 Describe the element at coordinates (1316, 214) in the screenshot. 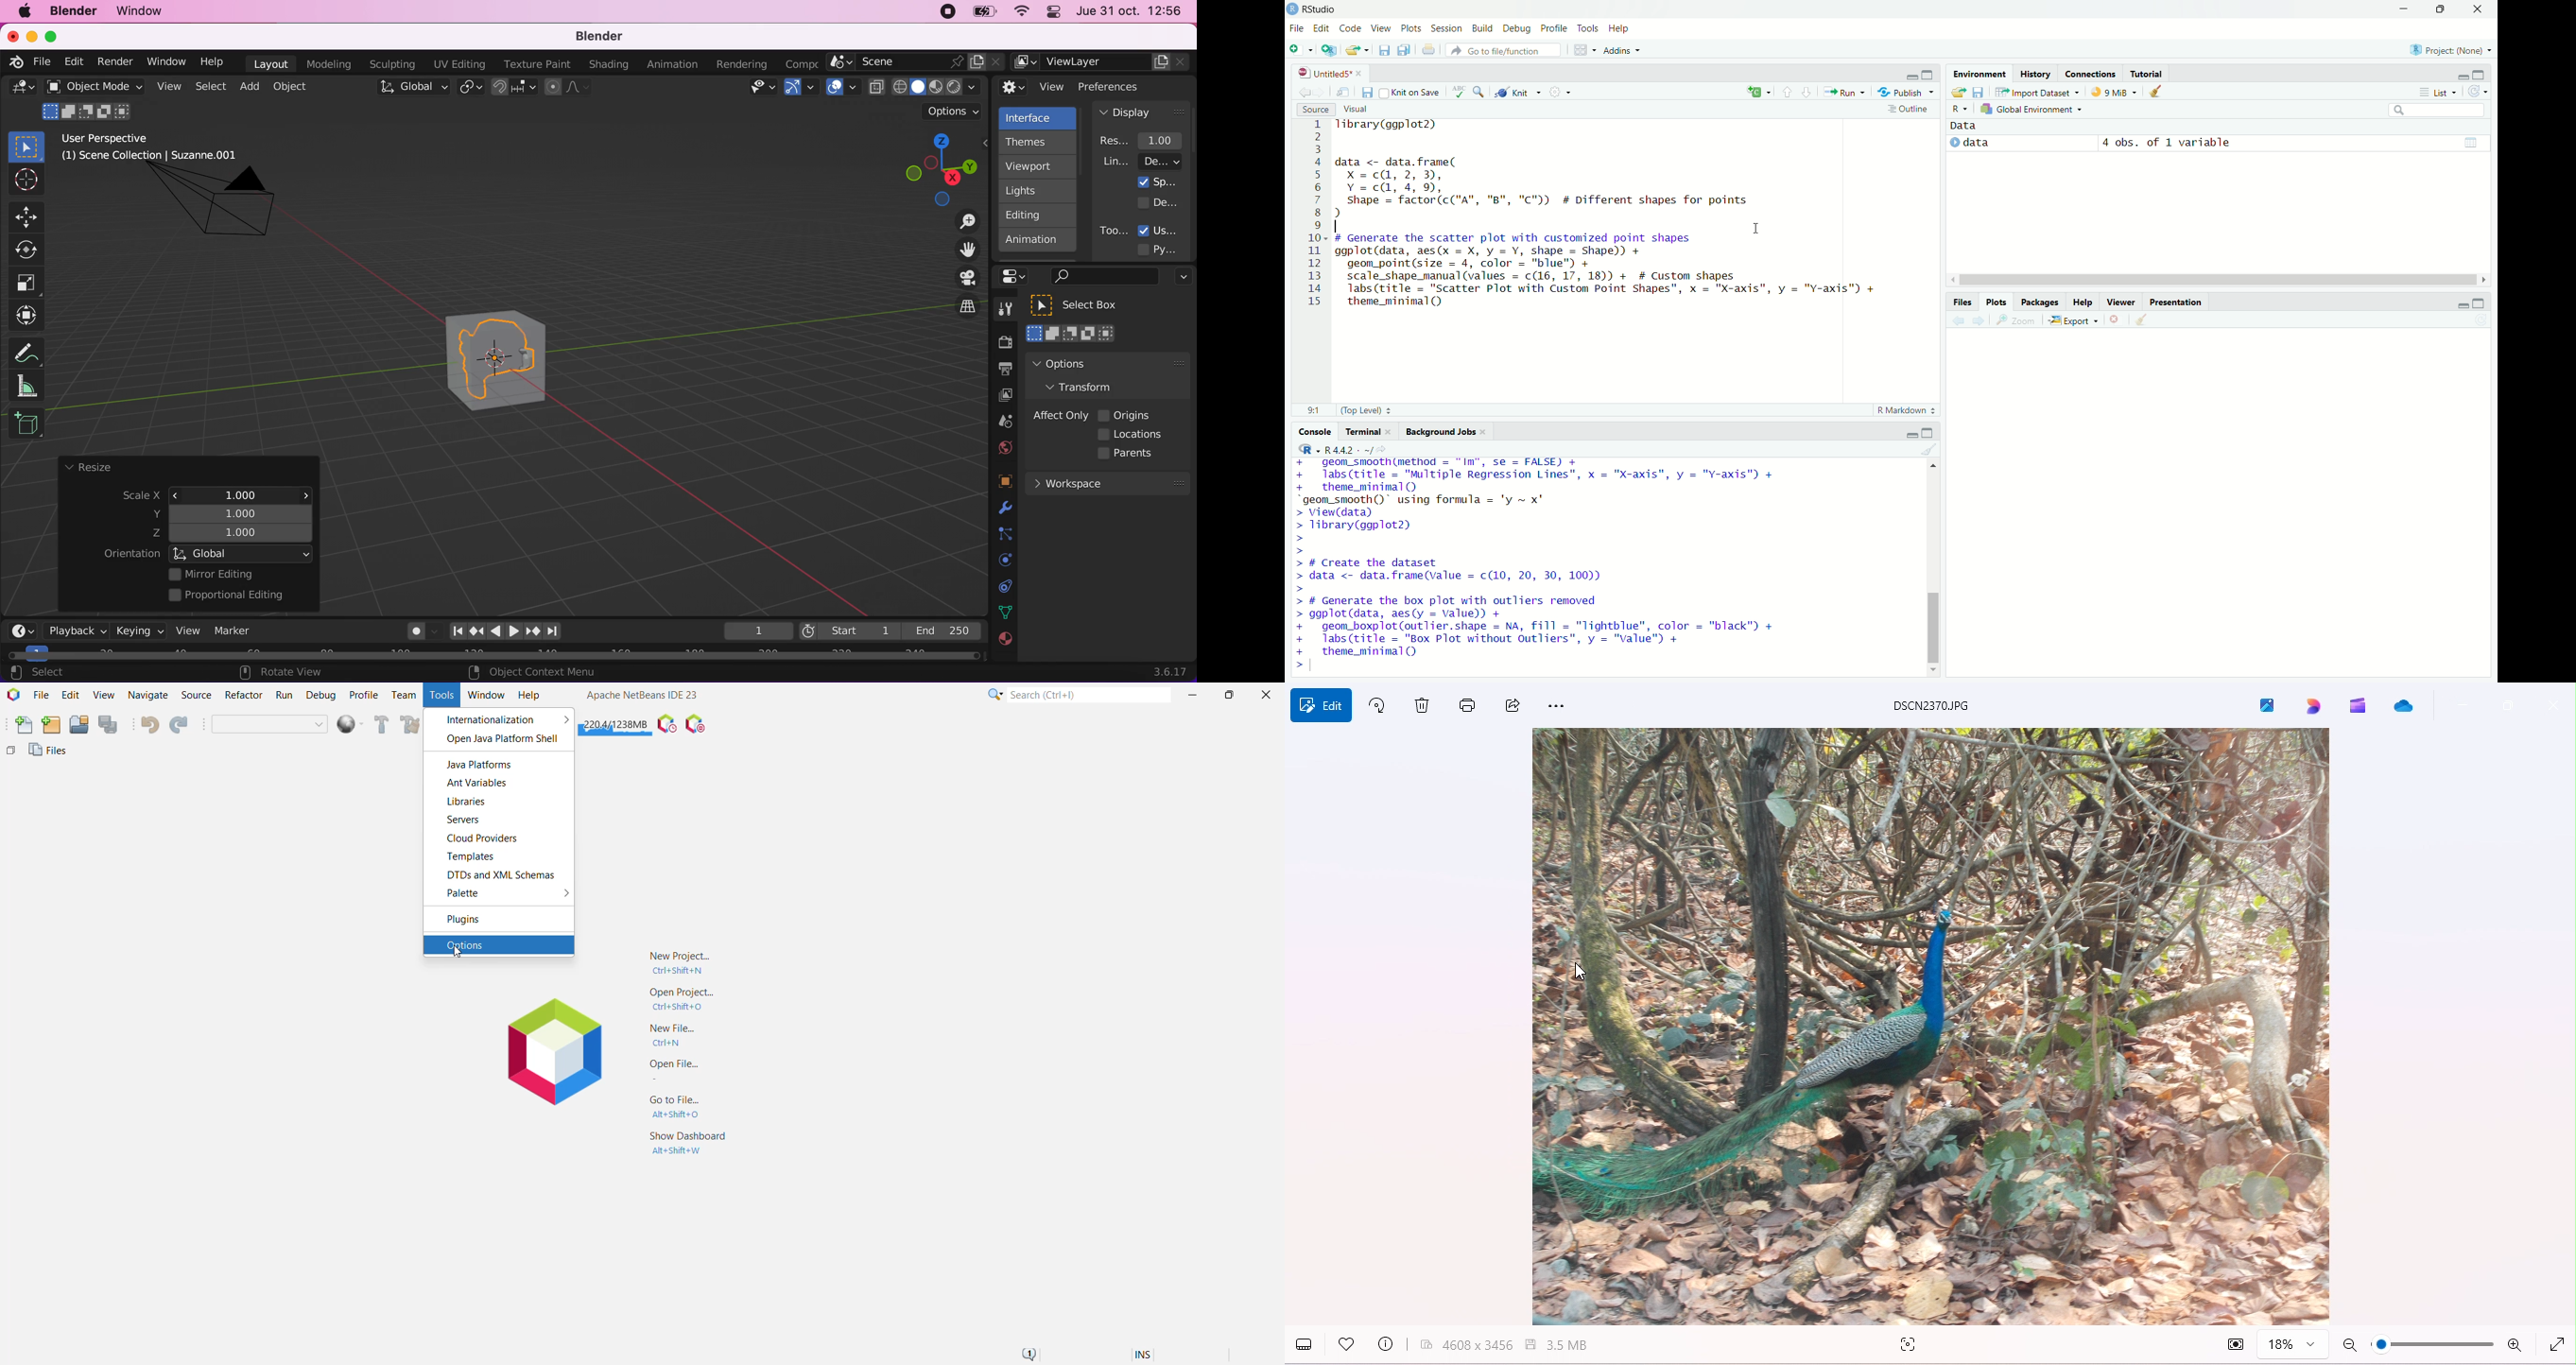

I see `Line numbers` at that location.